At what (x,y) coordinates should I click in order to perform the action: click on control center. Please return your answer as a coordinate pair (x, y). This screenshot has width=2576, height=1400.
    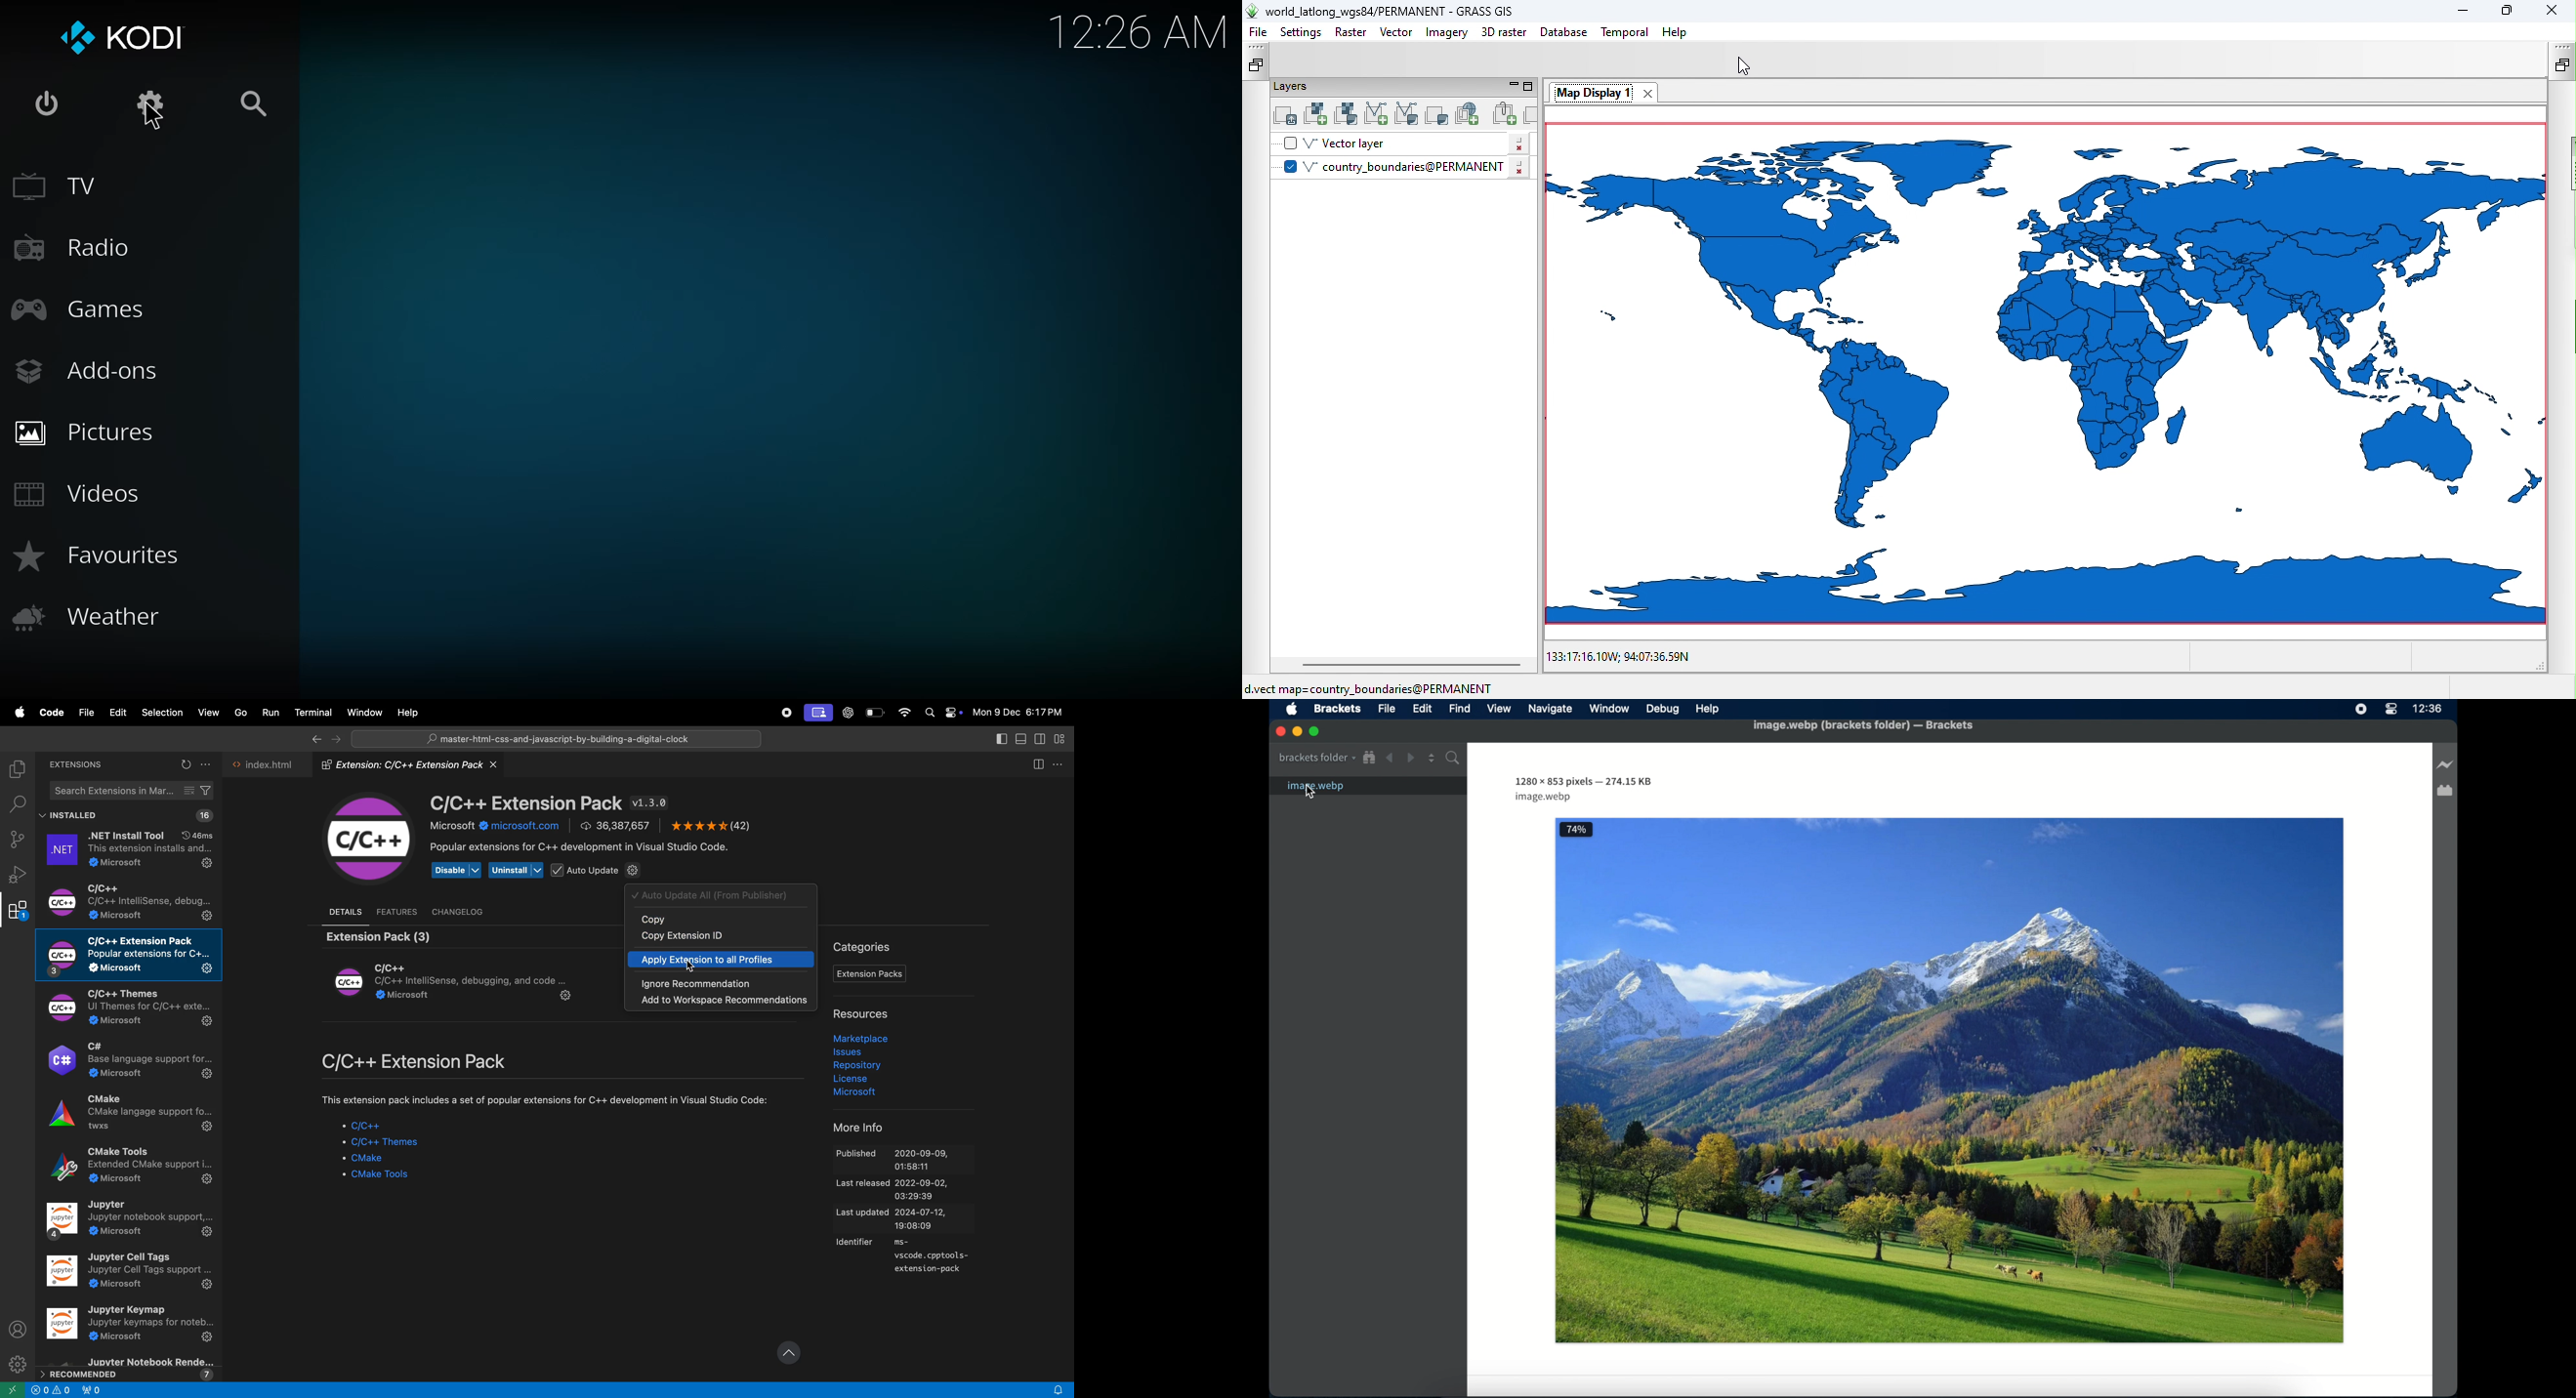
    Looking at the image, I should click on (2392, 709).